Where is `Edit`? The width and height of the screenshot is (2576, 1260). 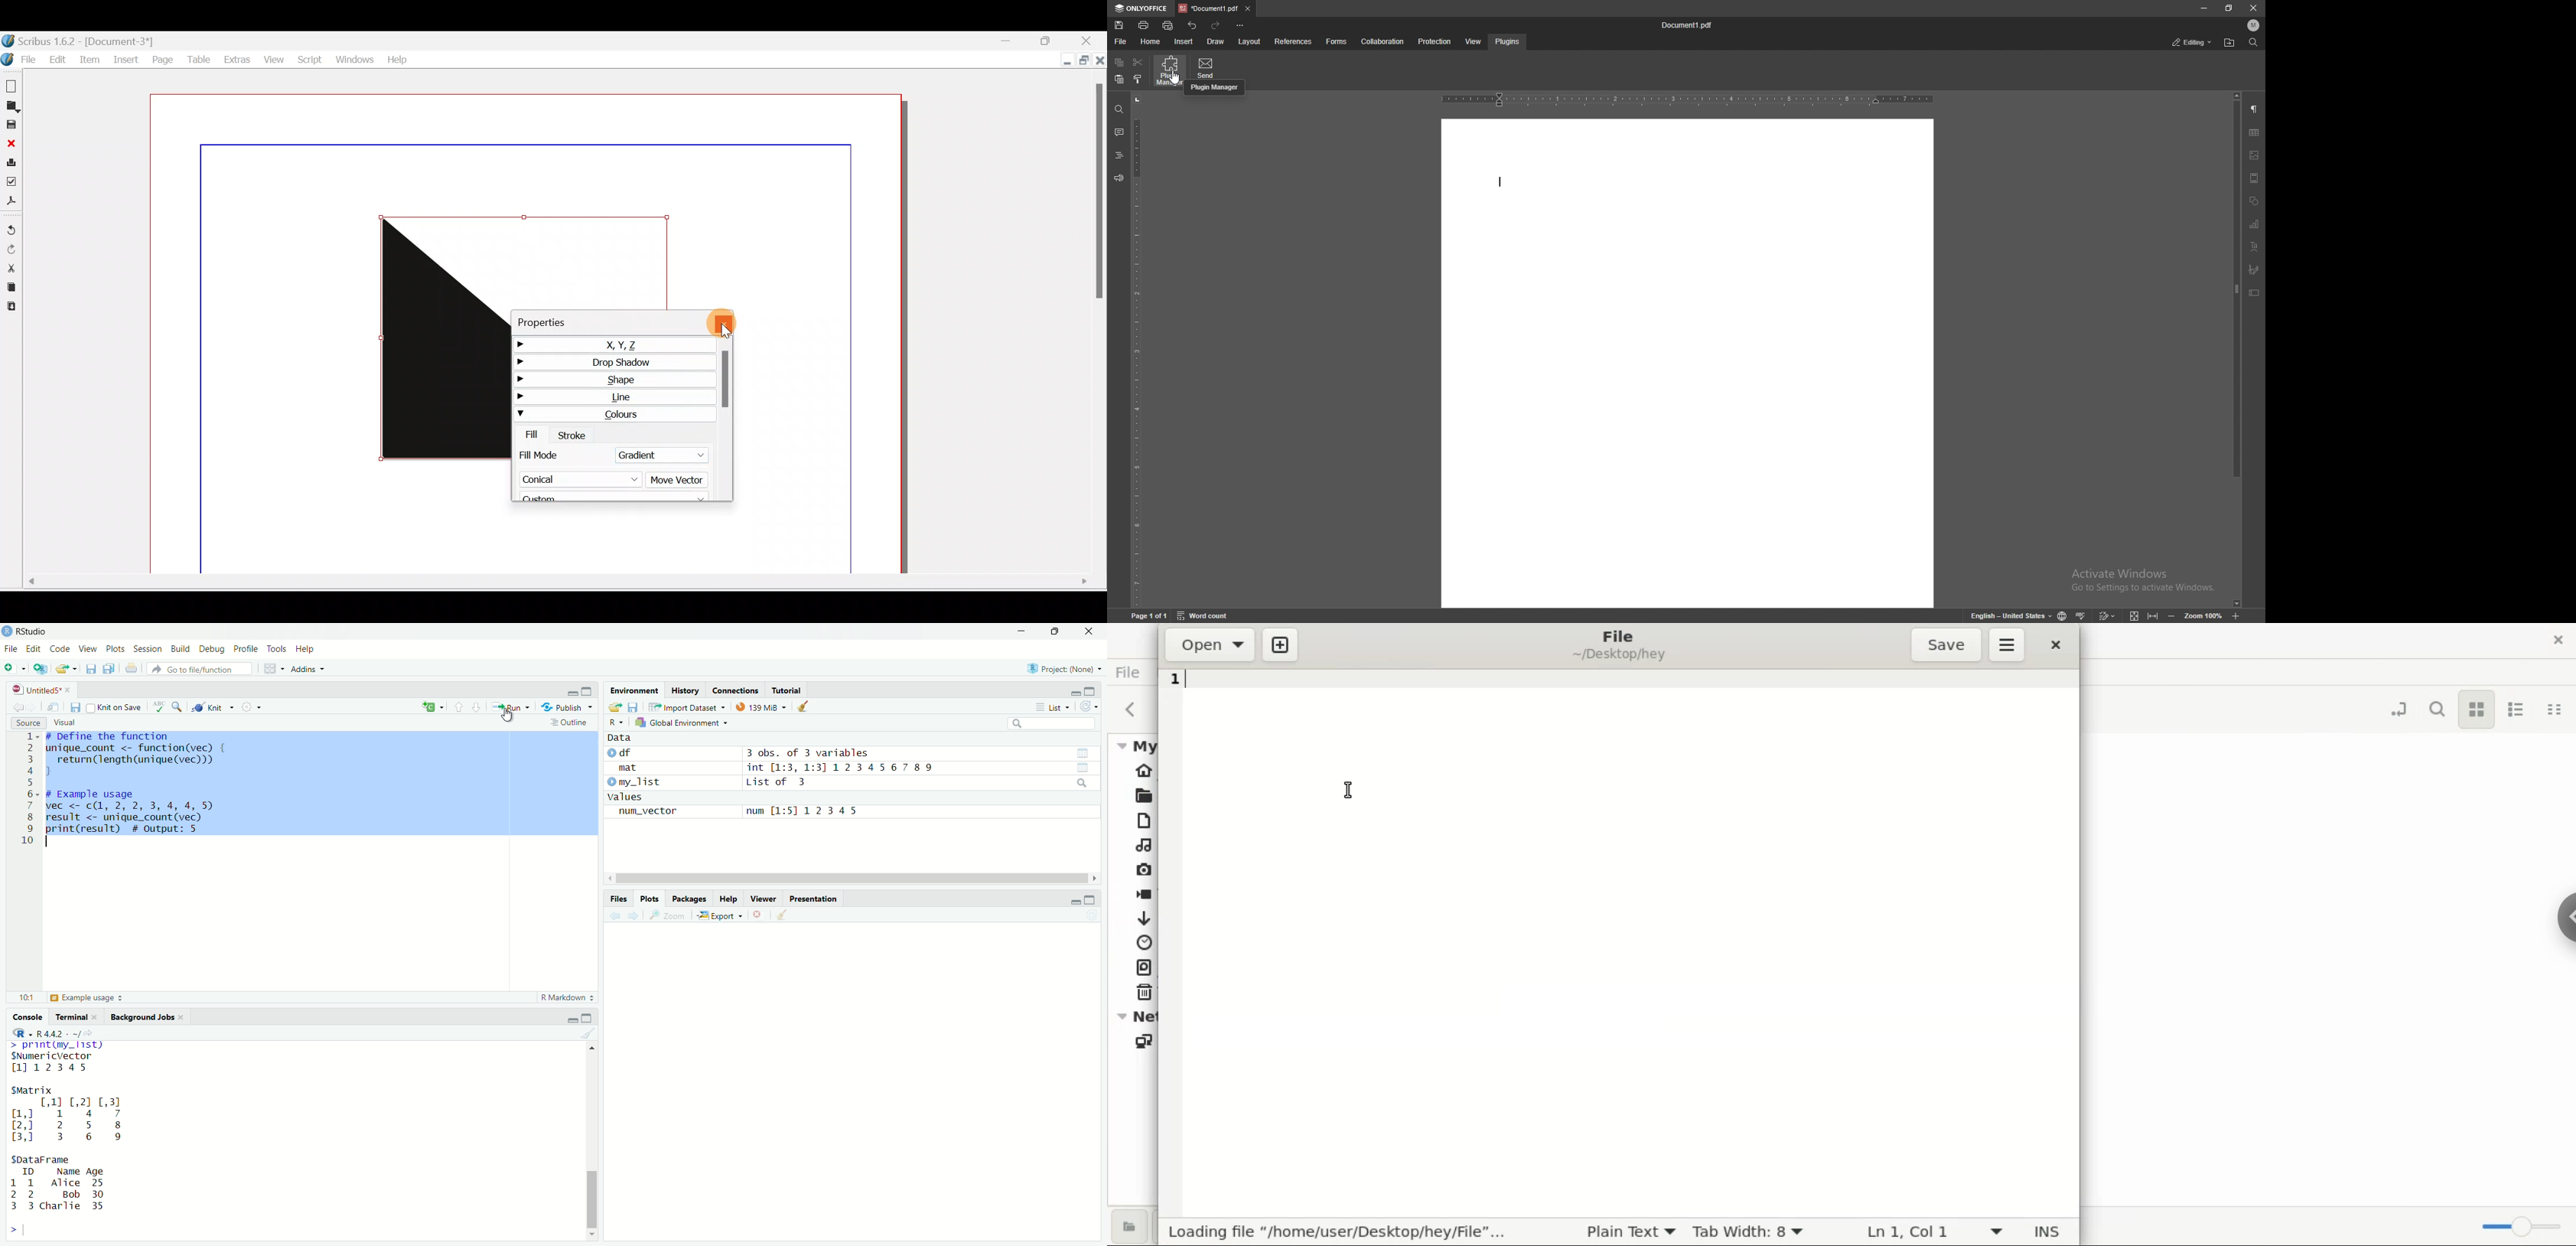 Edit is located at coordinates (56, 58).